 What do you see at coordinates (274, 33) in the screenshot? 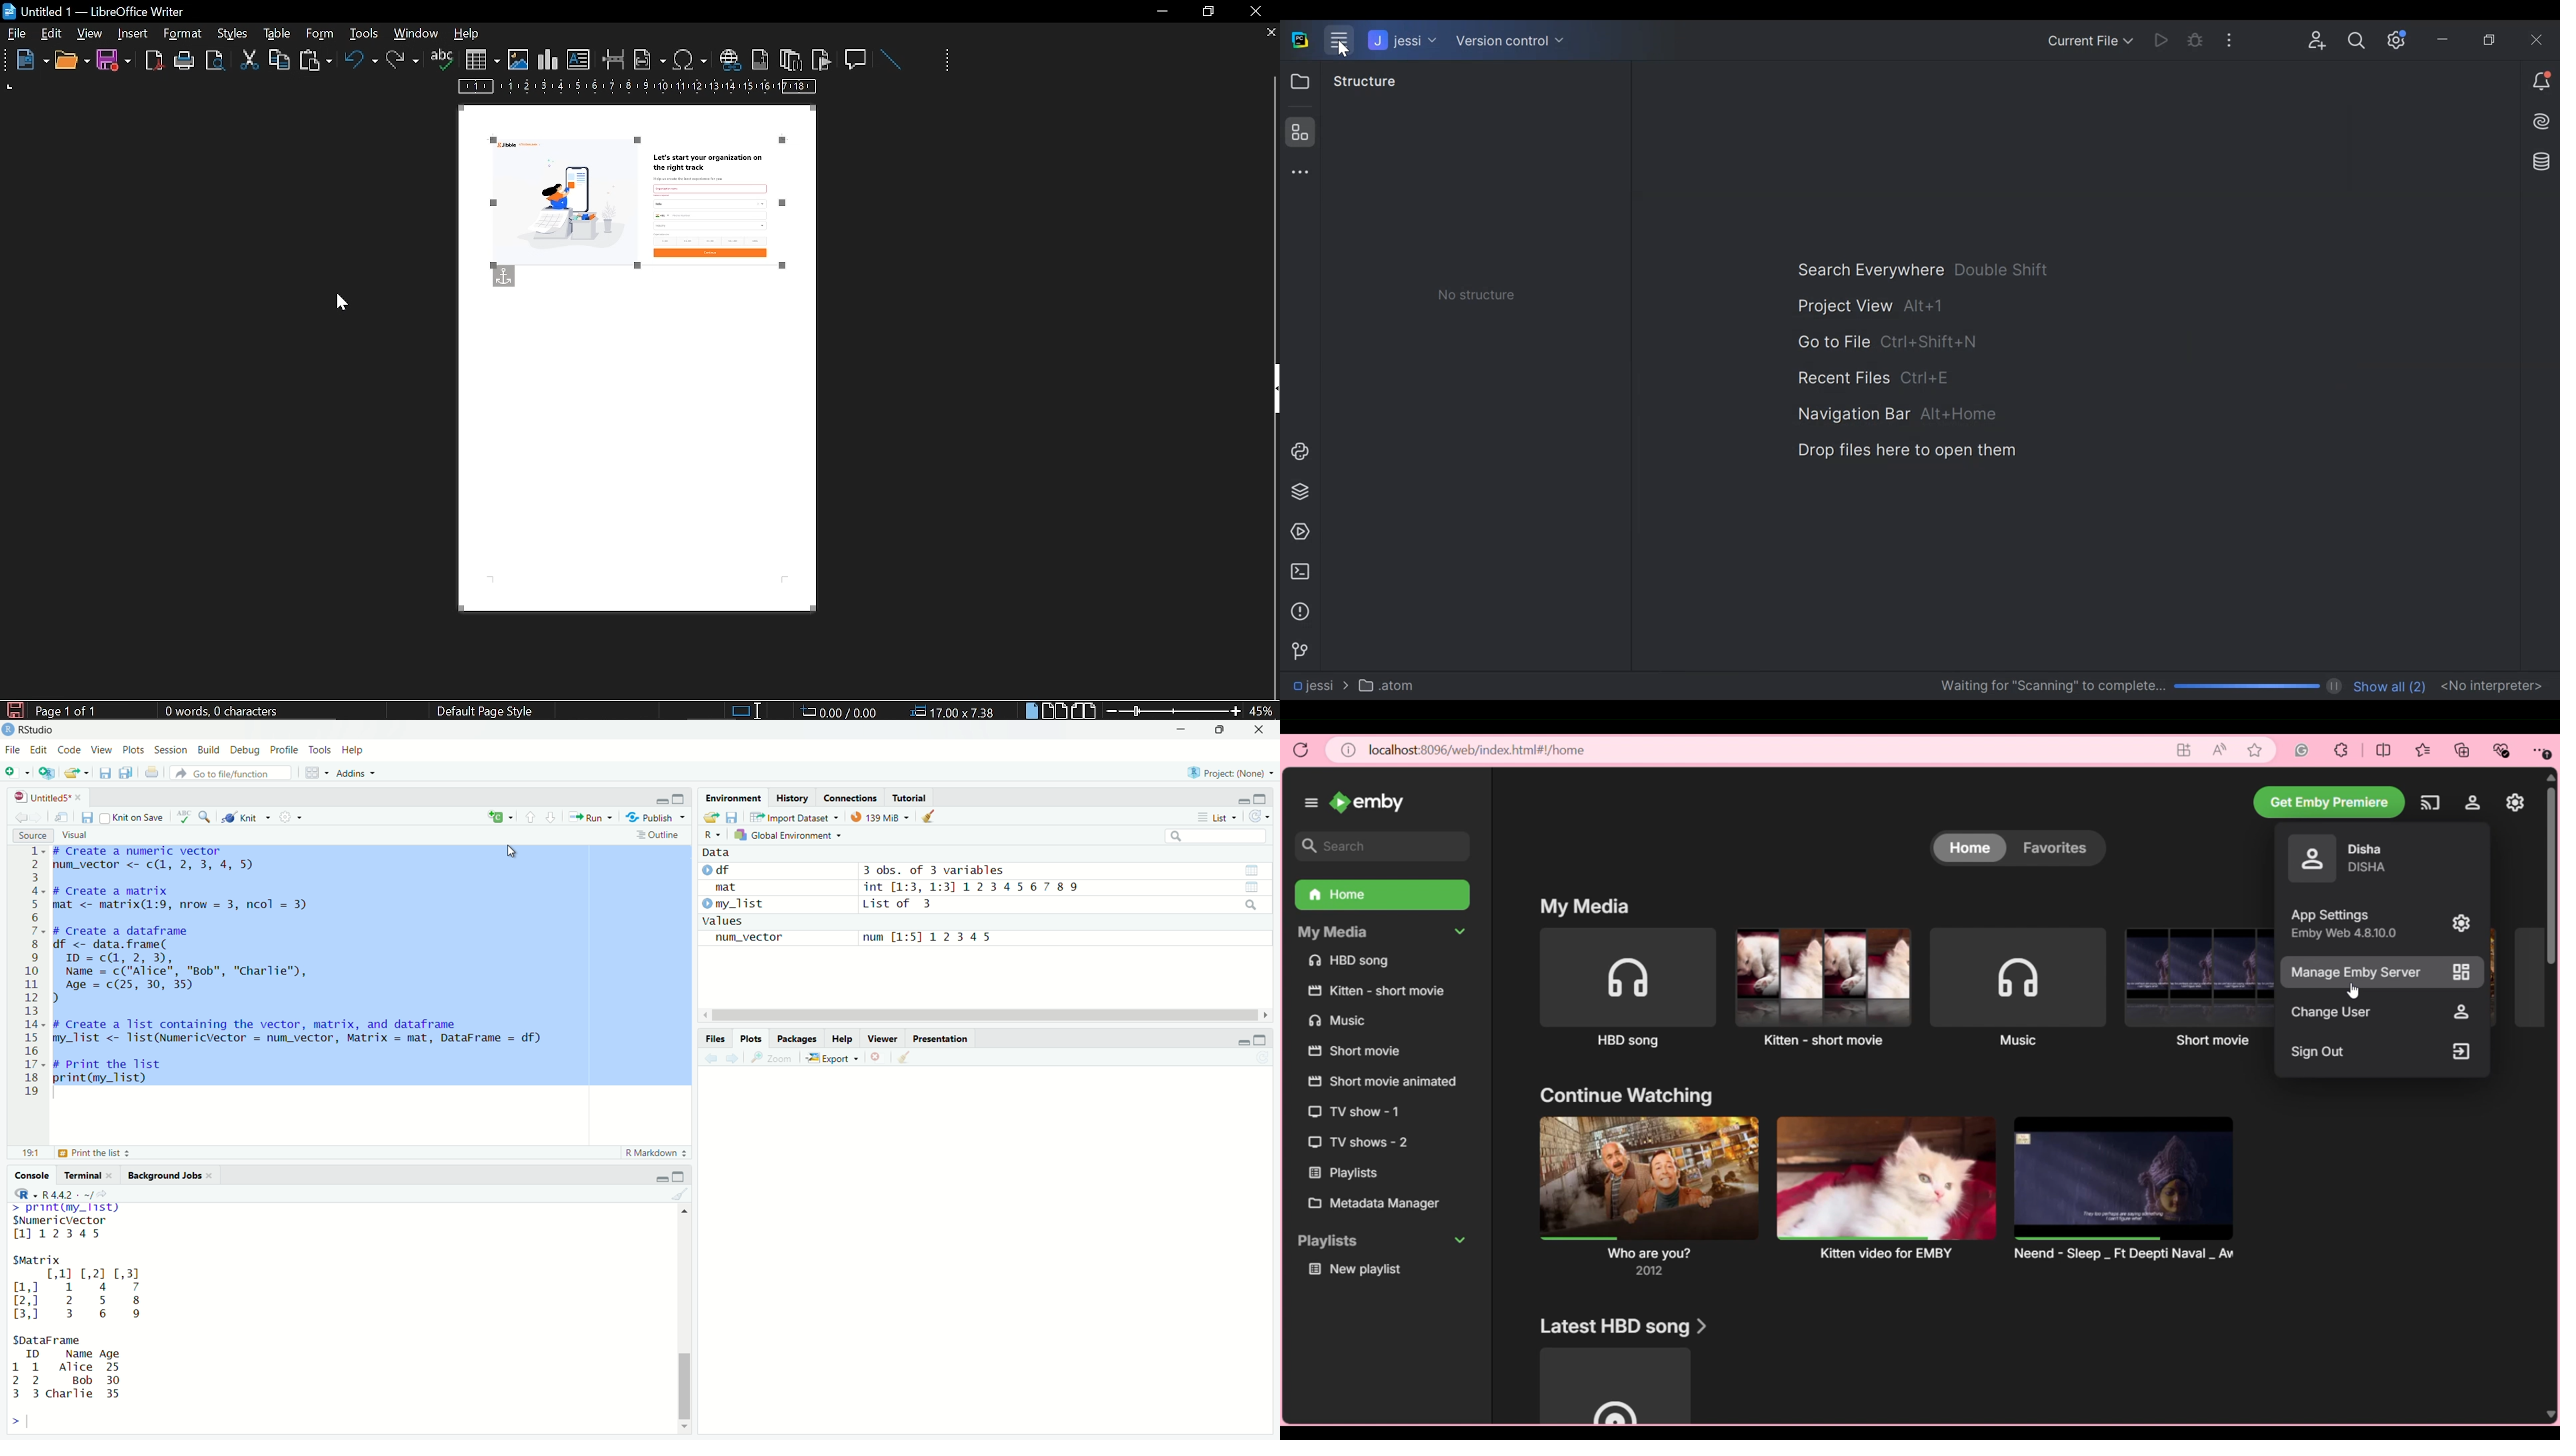
I see `styles` at bounding box center [274, 33].